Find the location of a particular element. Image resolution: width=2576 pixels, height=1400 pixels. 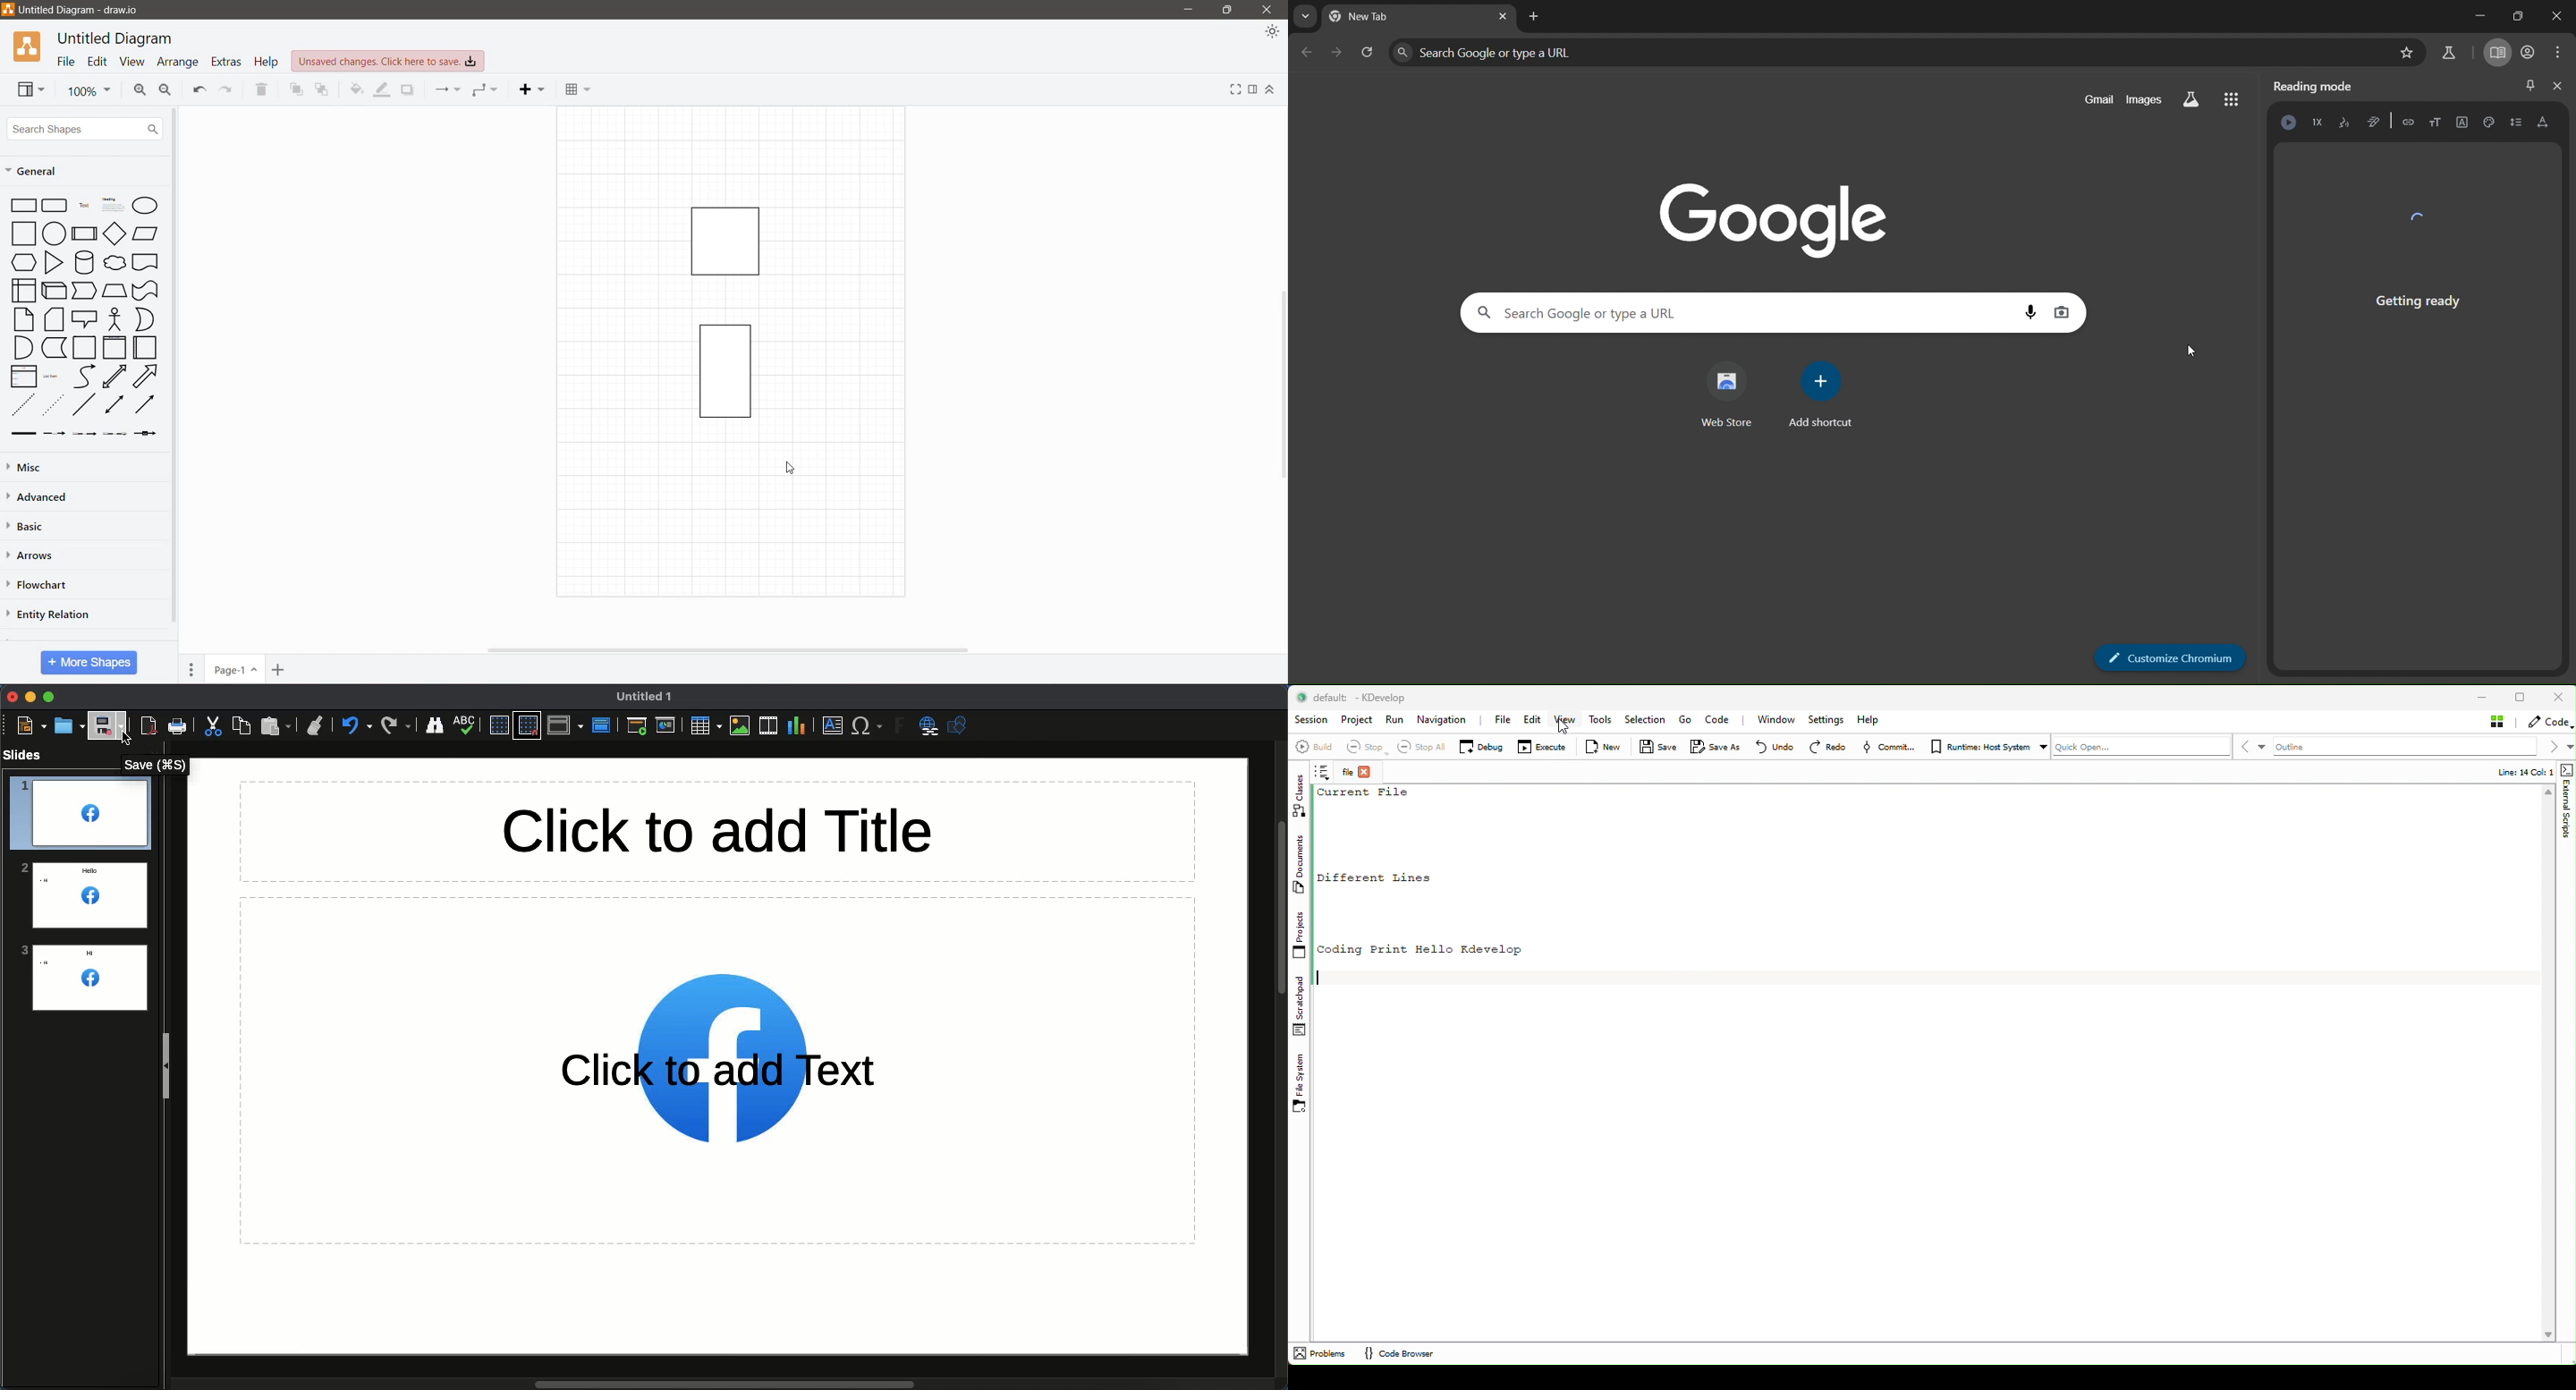

Google is located at coordinates (1772, 206).